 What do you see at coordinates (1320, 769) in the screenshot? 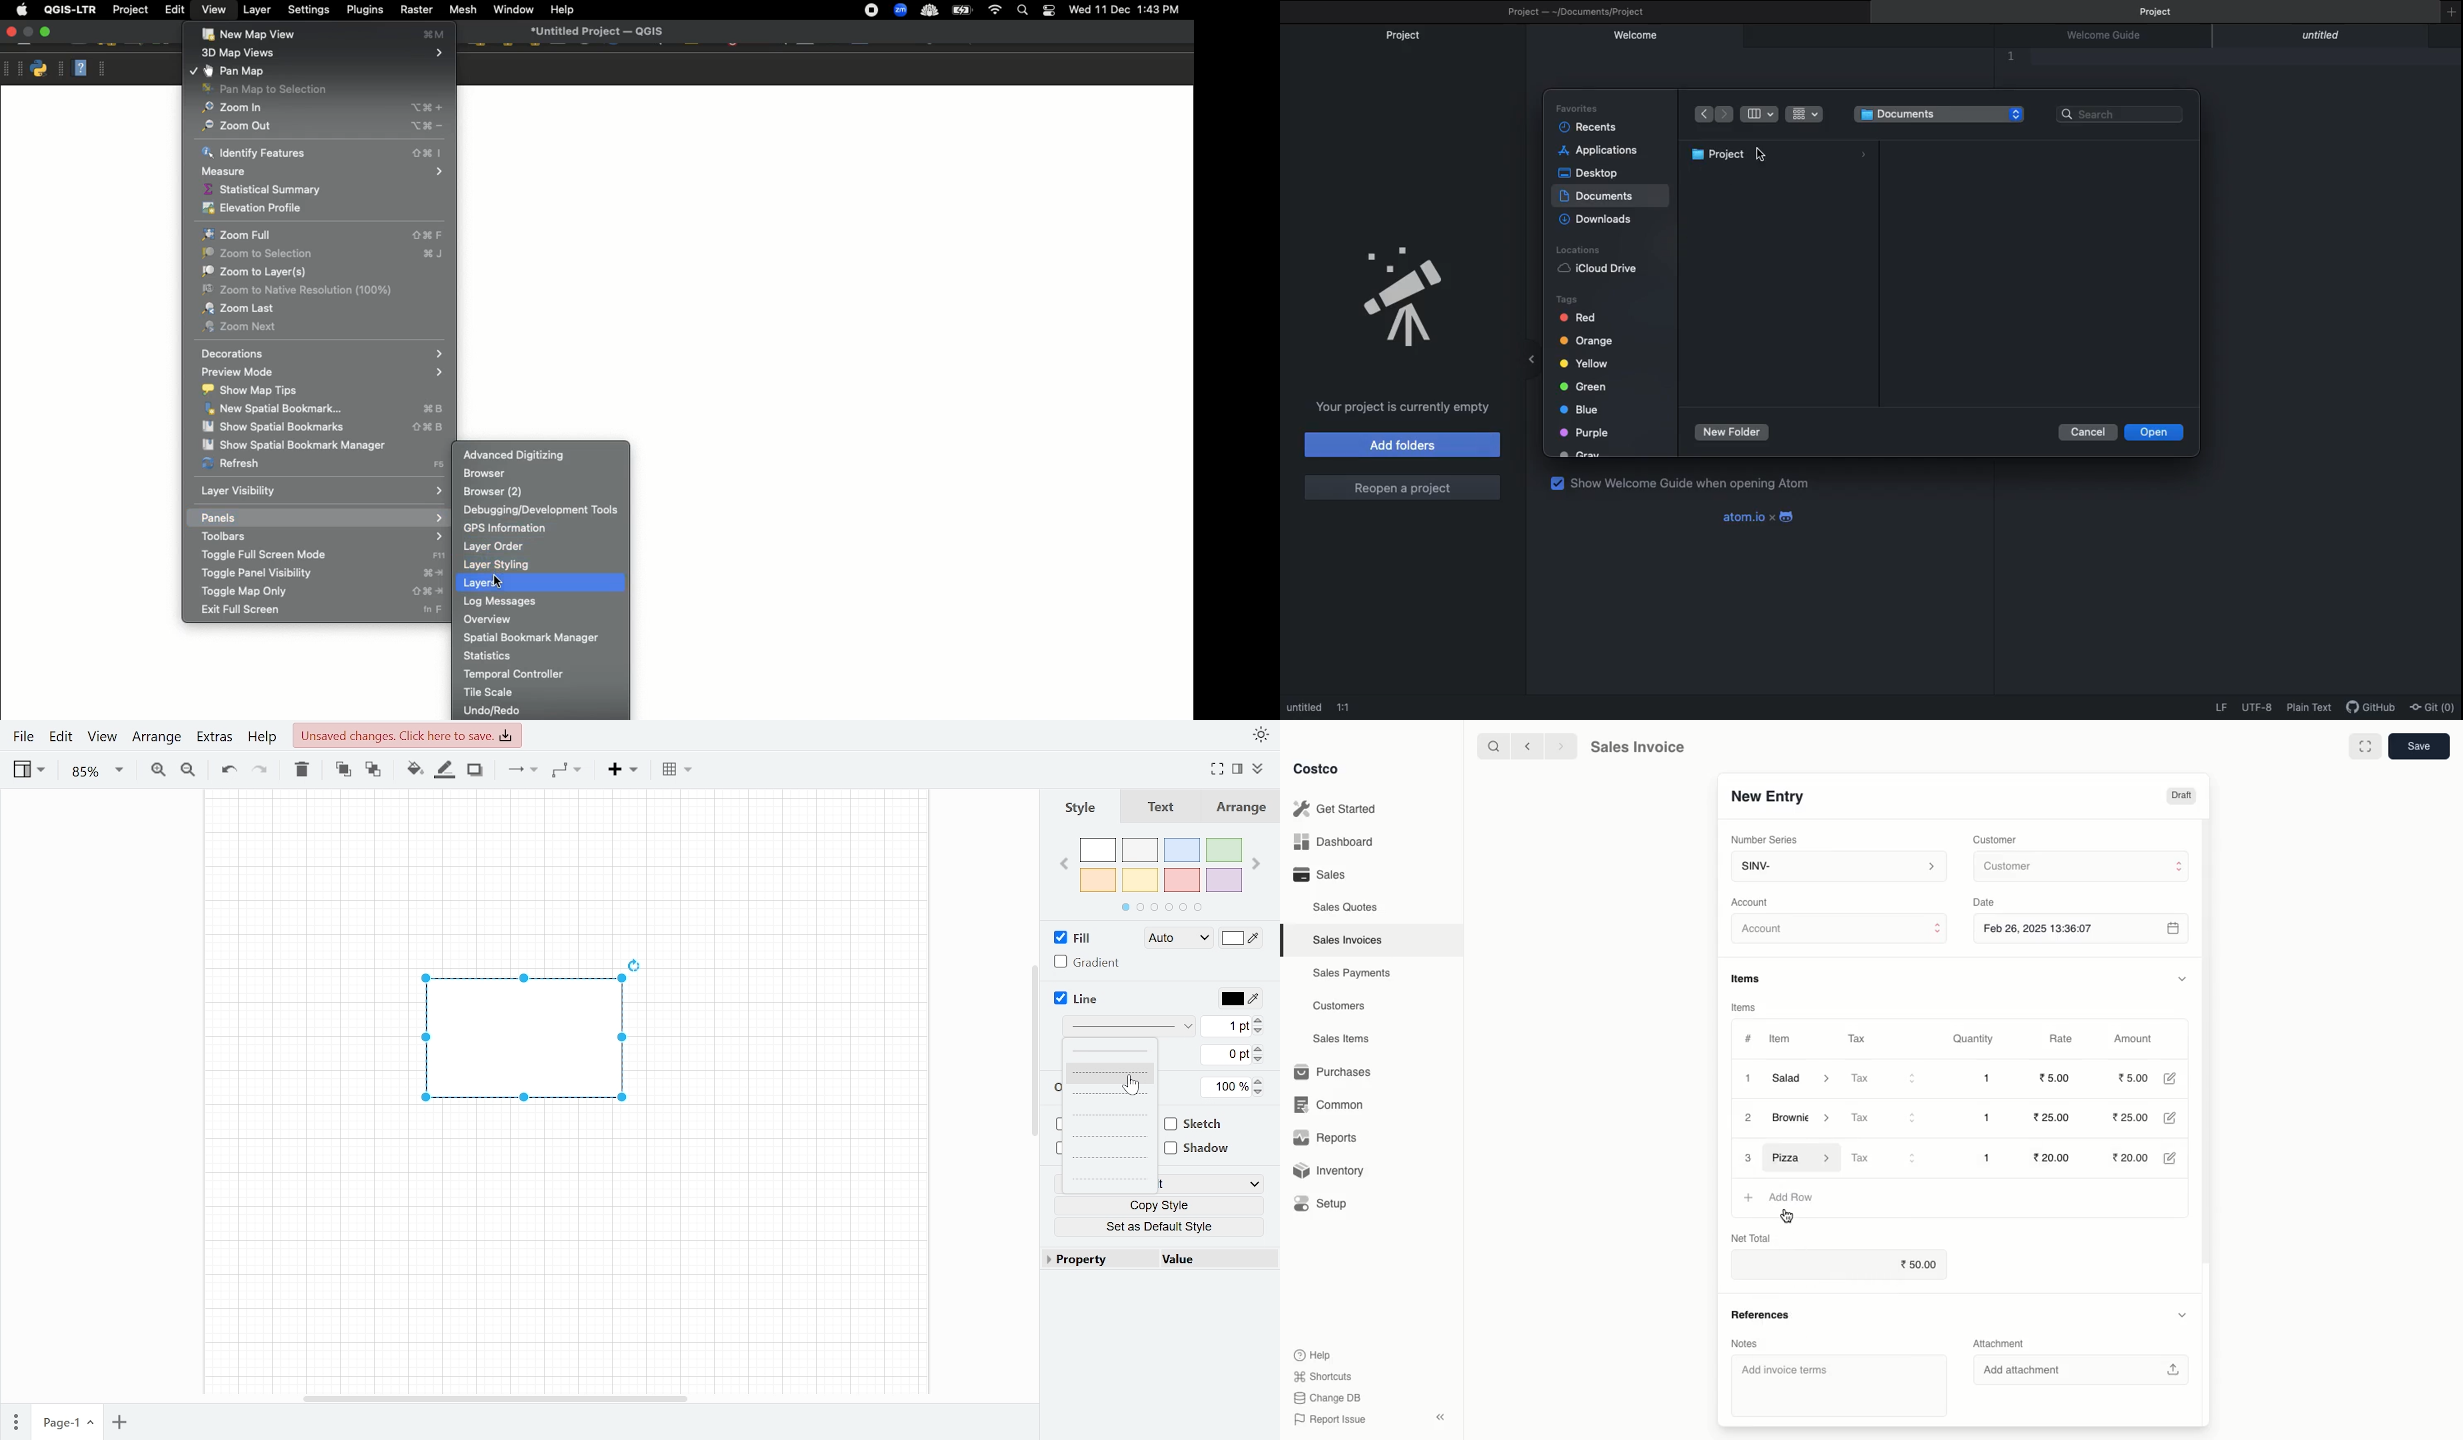
I see `Costco` at bounding box center [1320, 769].